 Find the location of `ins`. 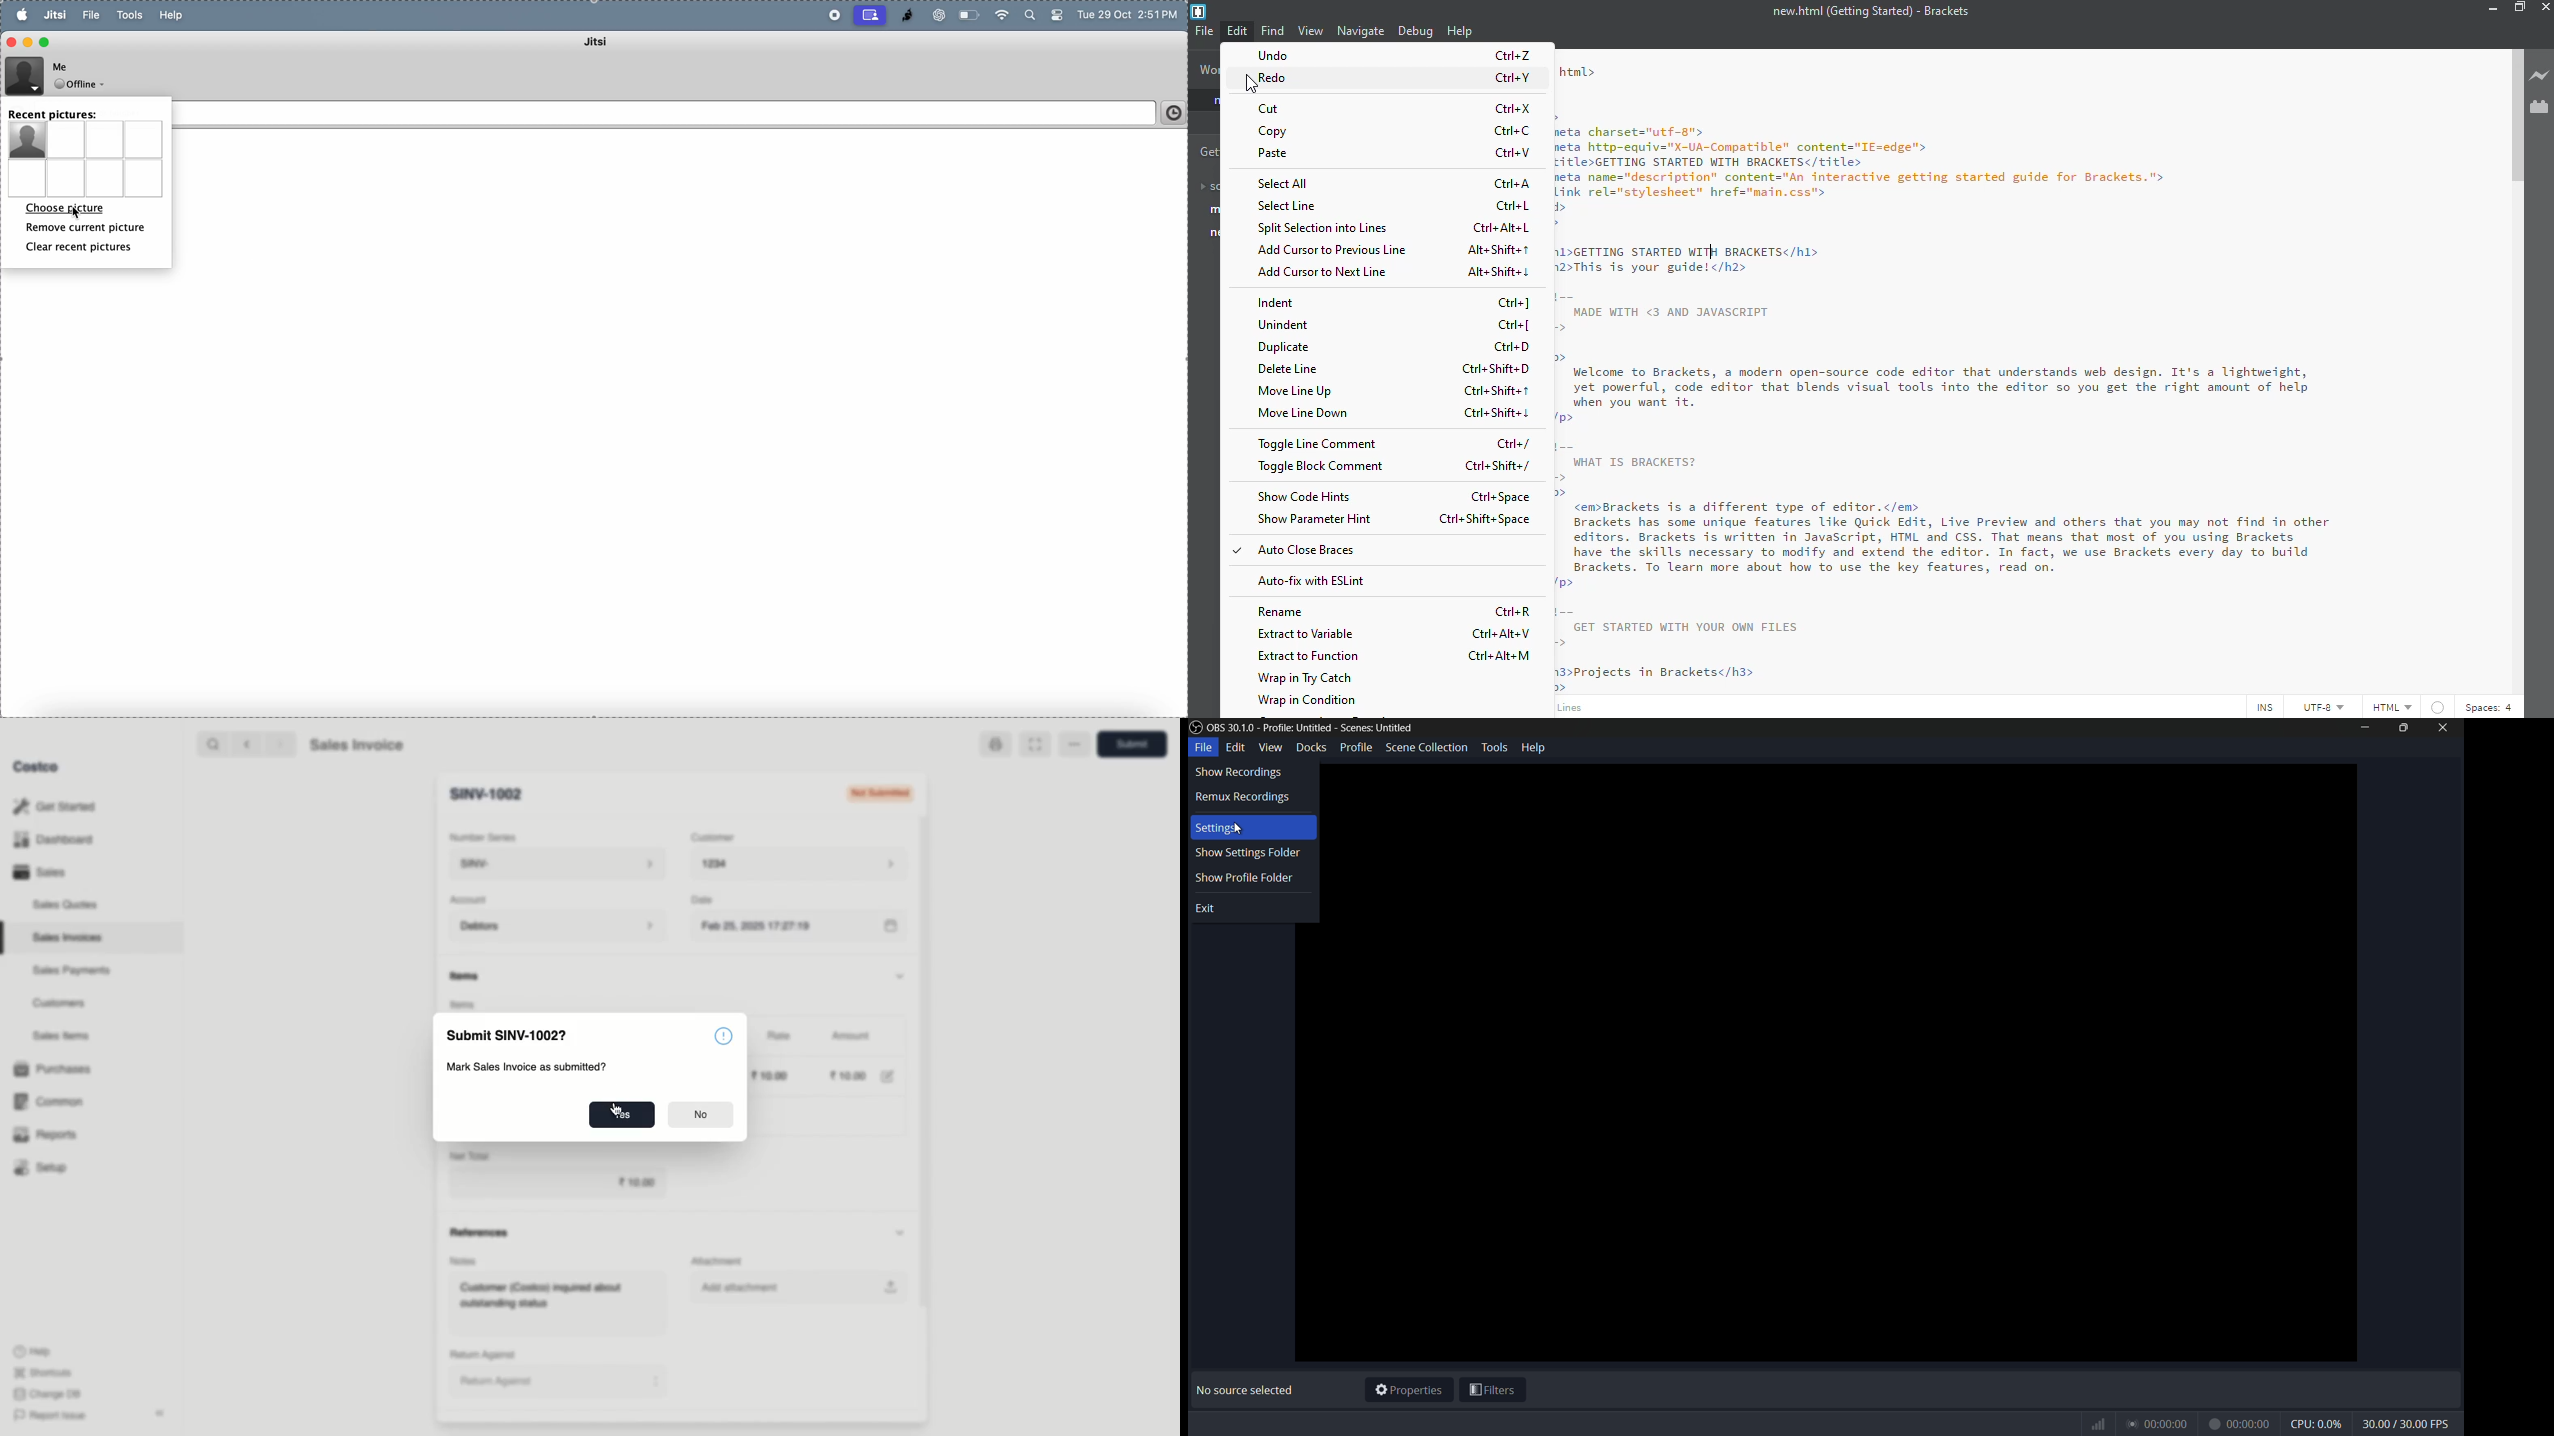

ins is located at coordinates (2262, 707).